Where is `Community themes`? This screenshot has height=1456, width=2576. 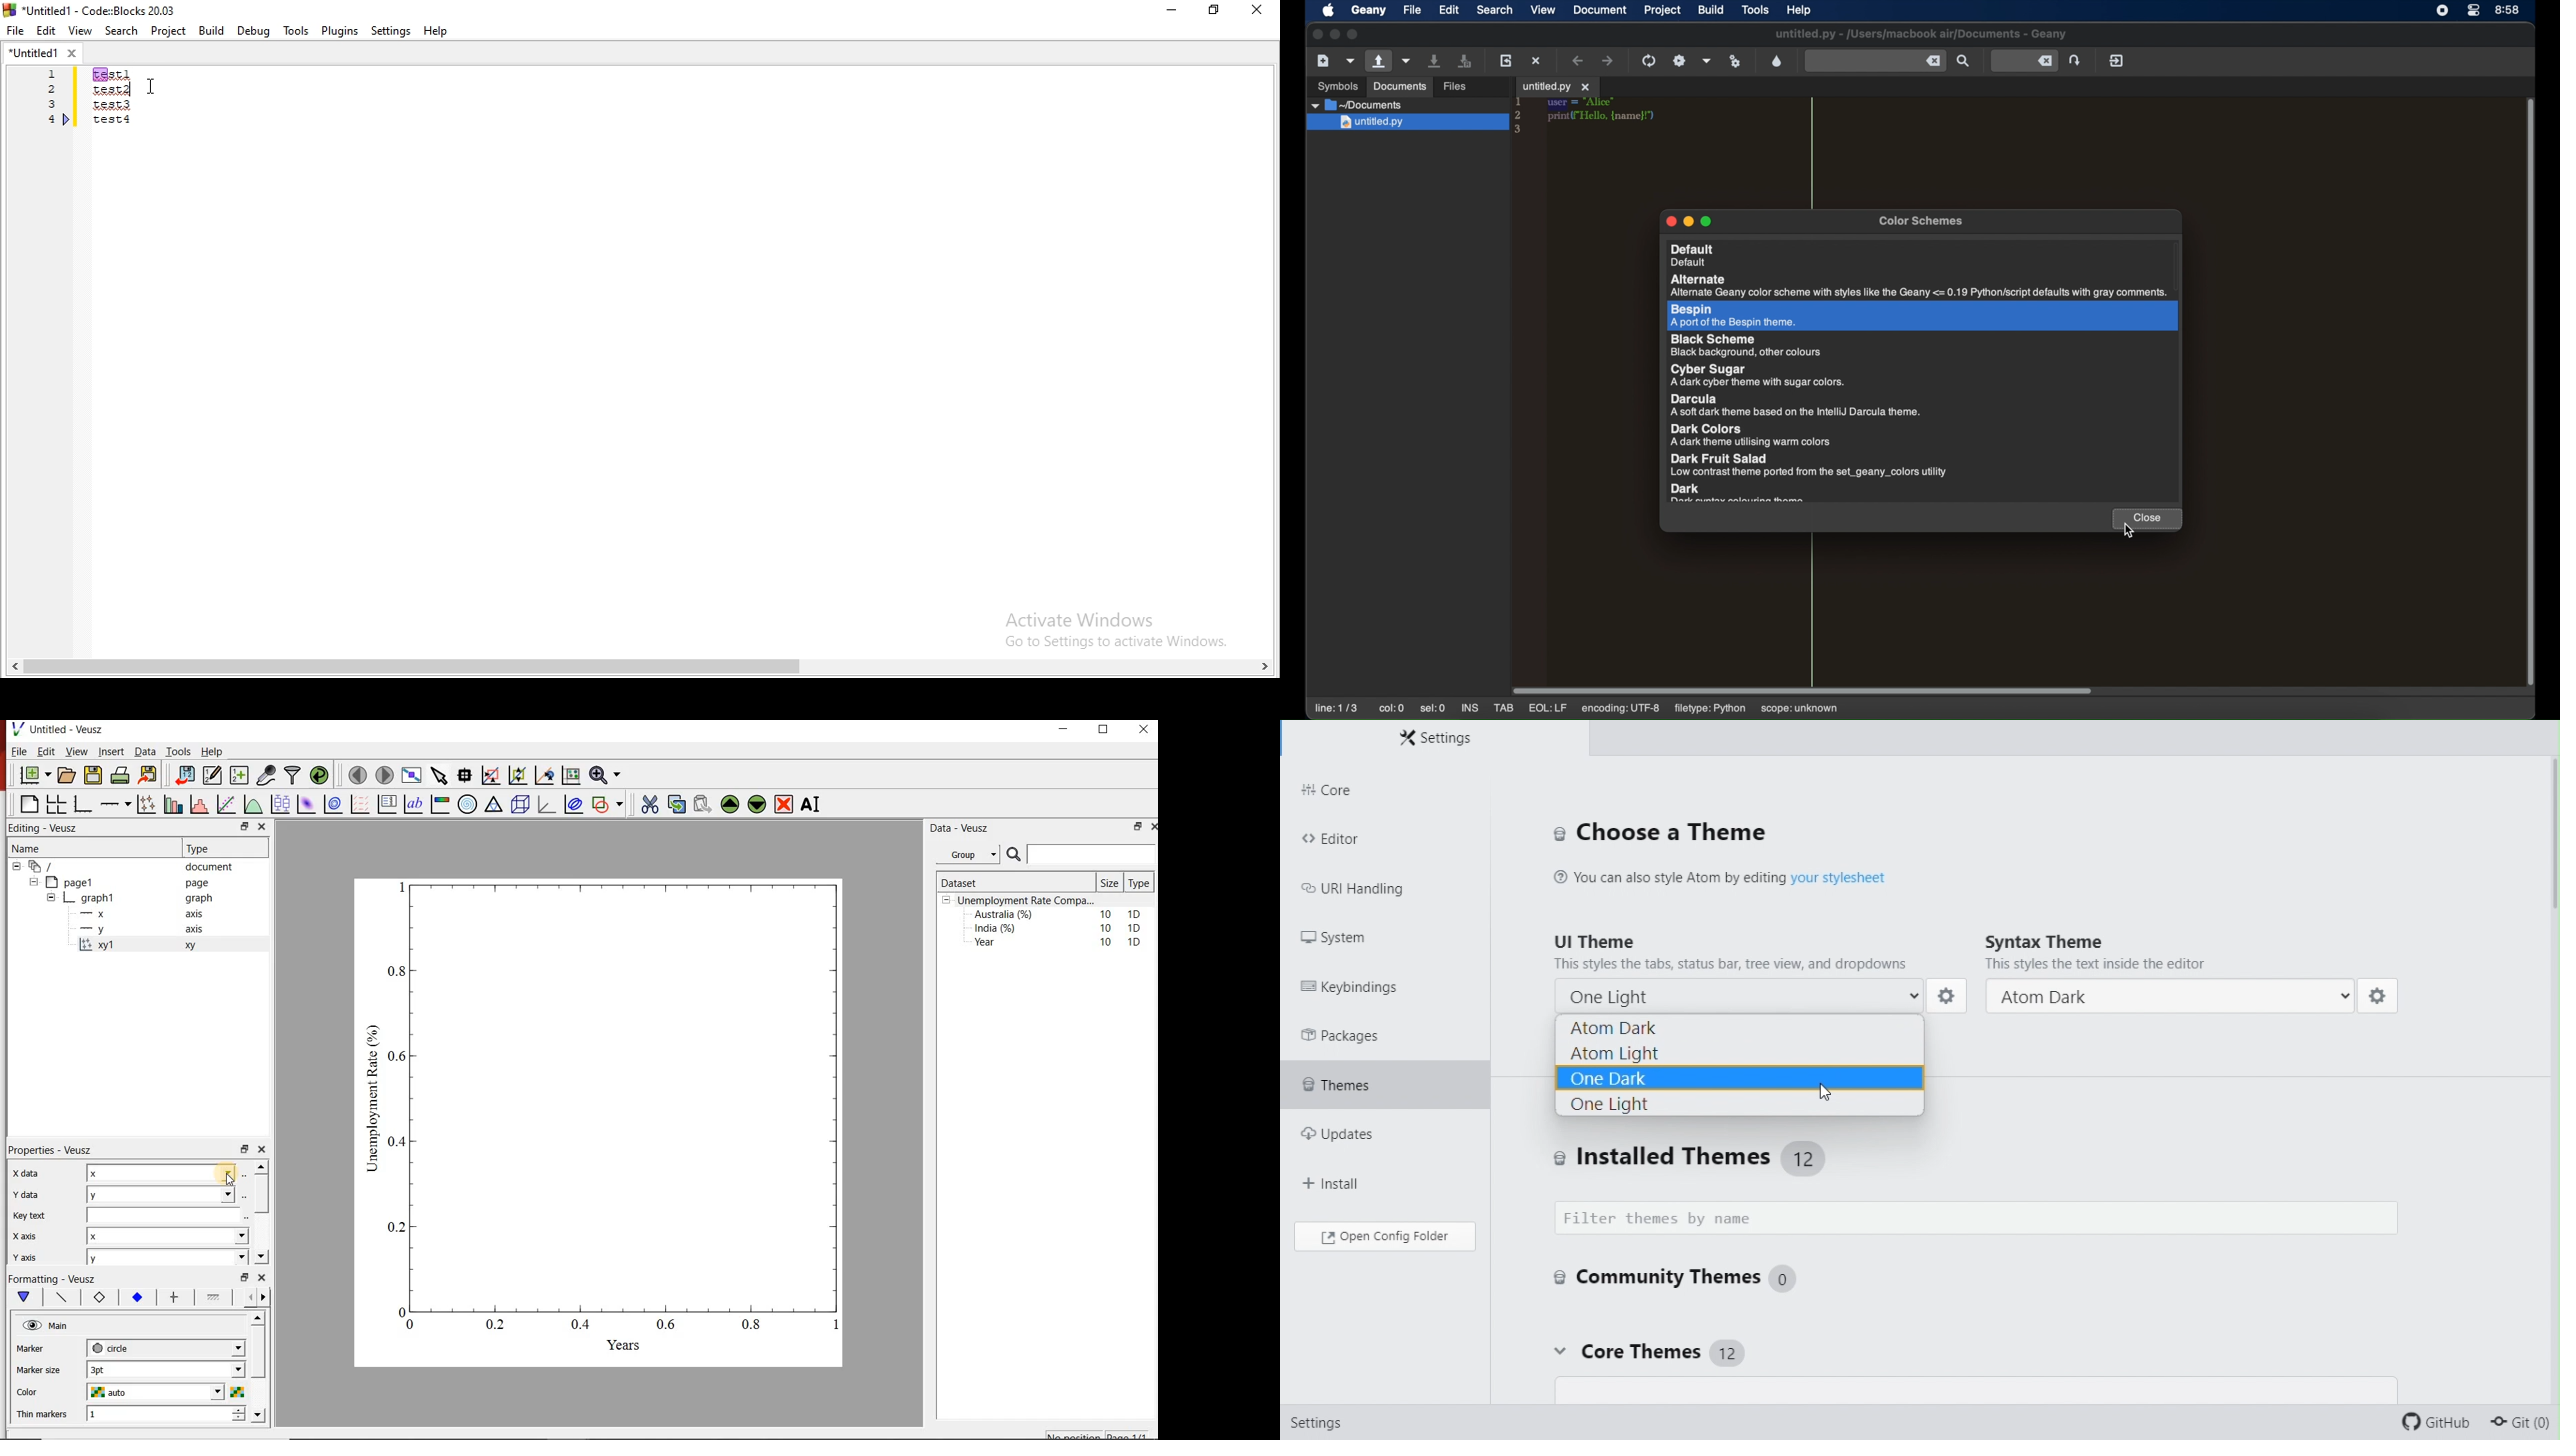 Community themes is located at coordinates (1688, 1281).